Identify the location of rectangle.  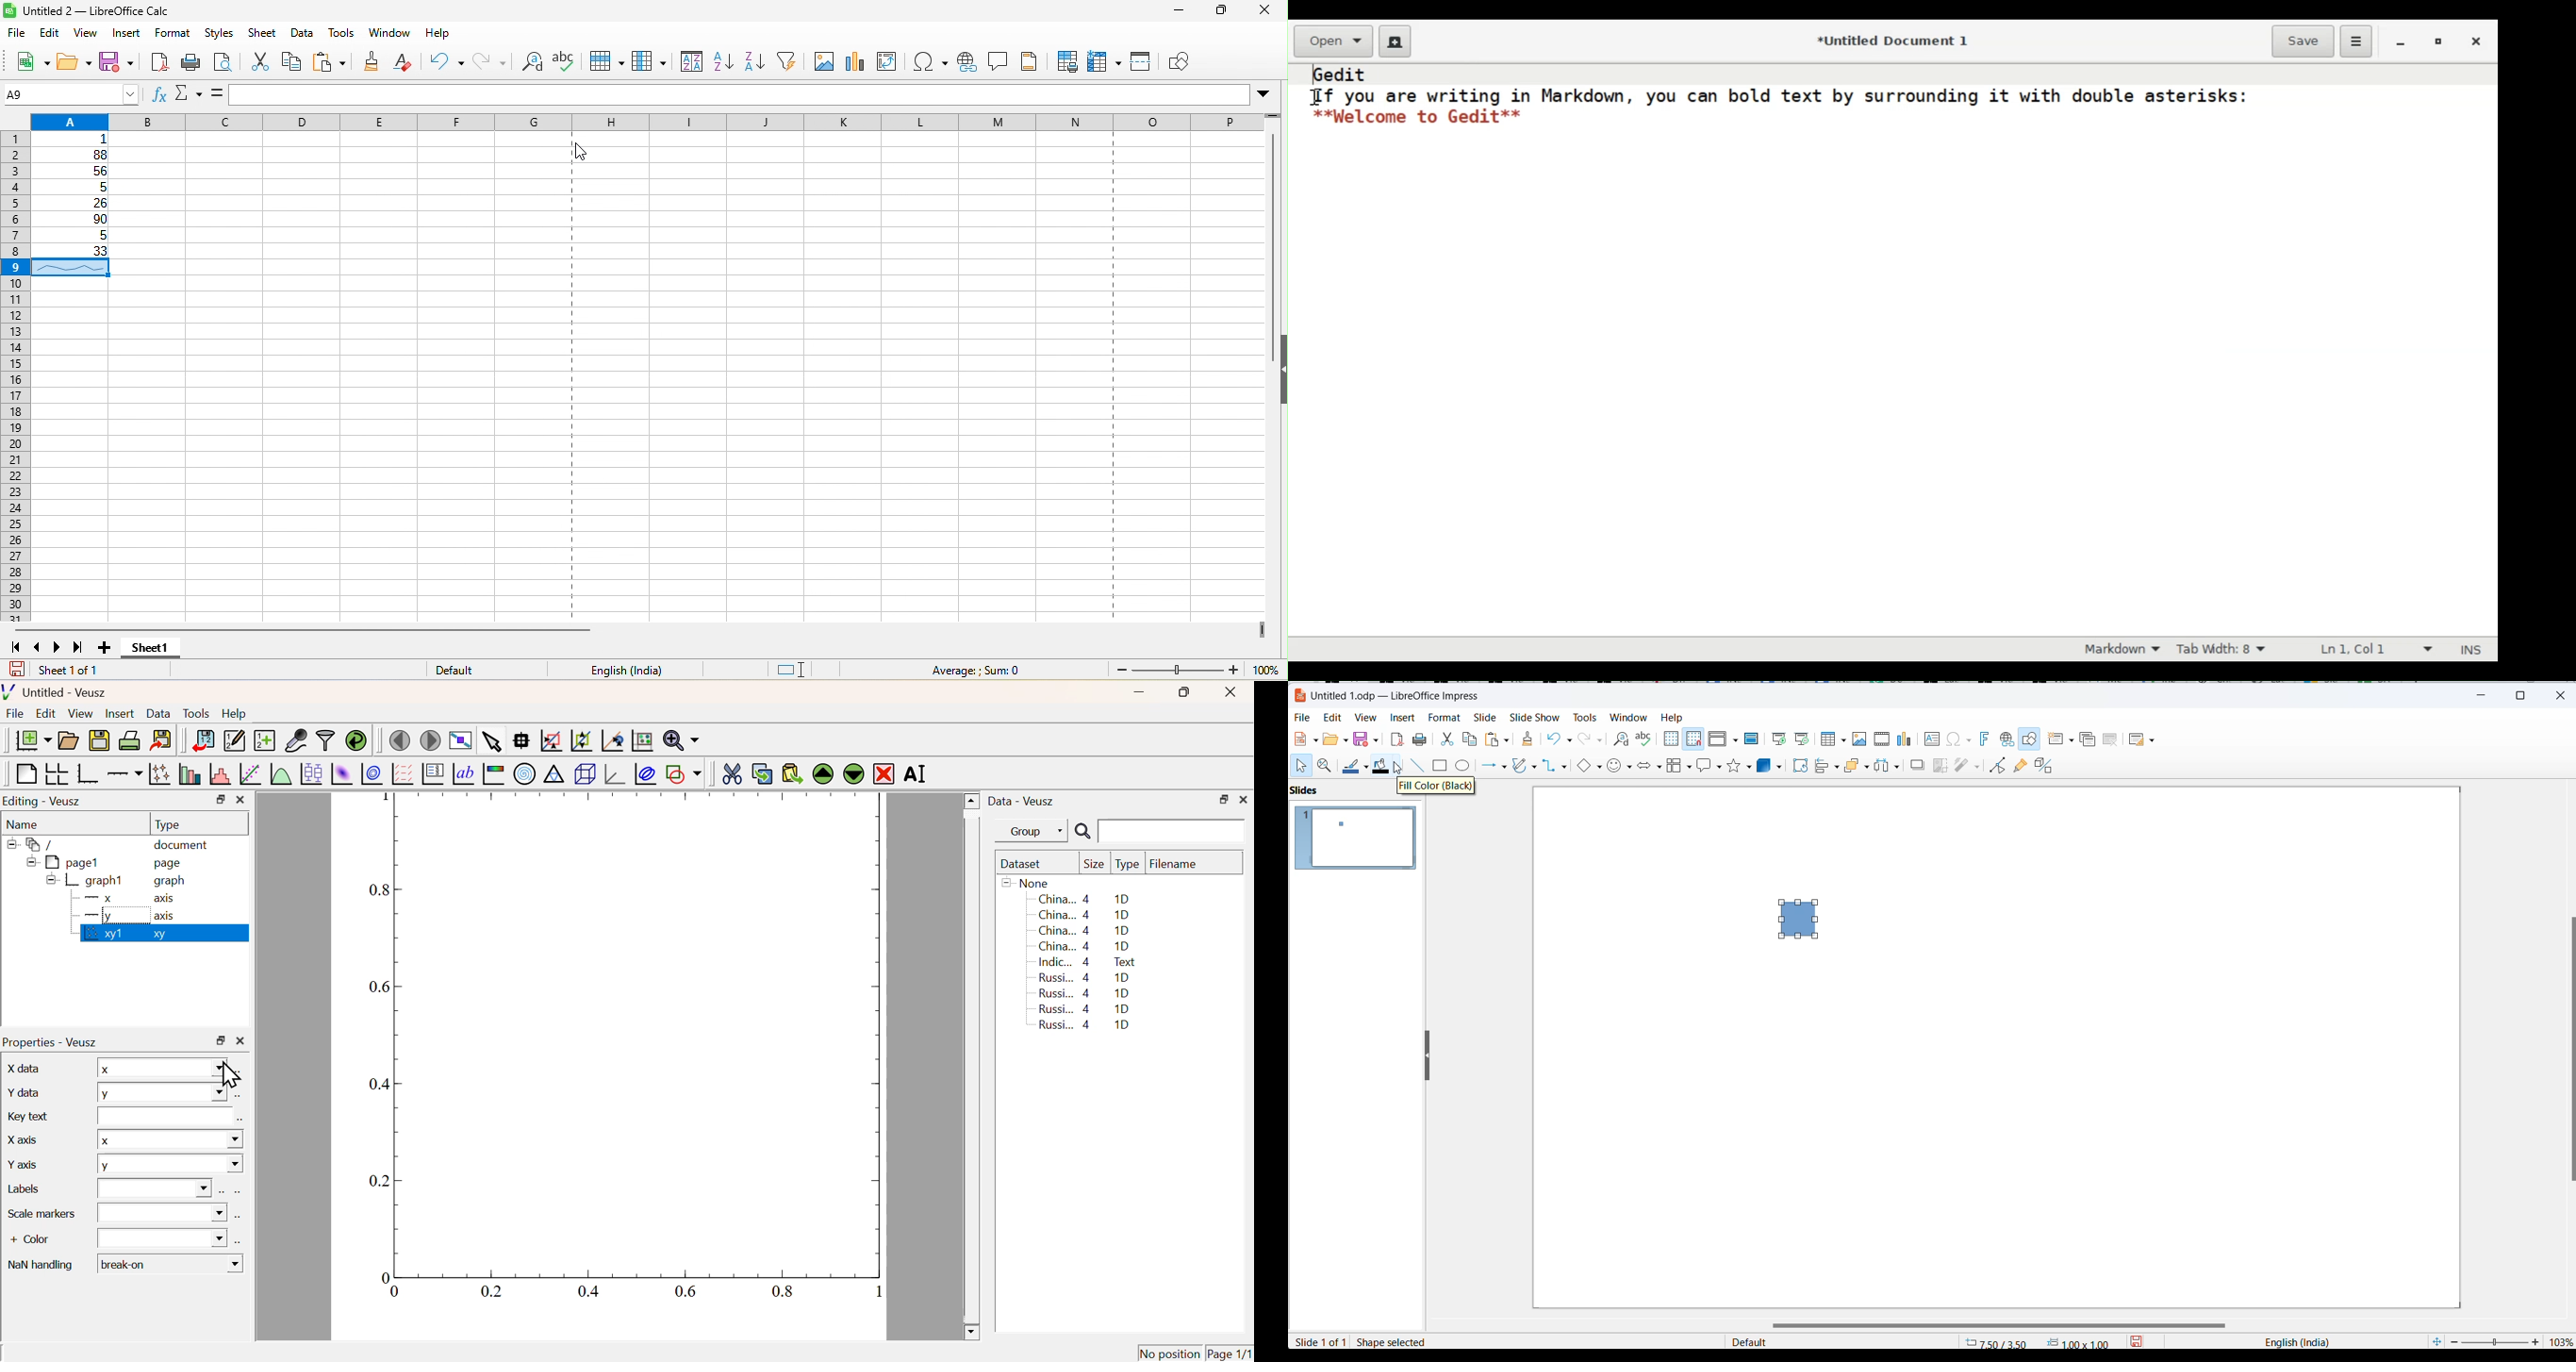
(1803, 922).